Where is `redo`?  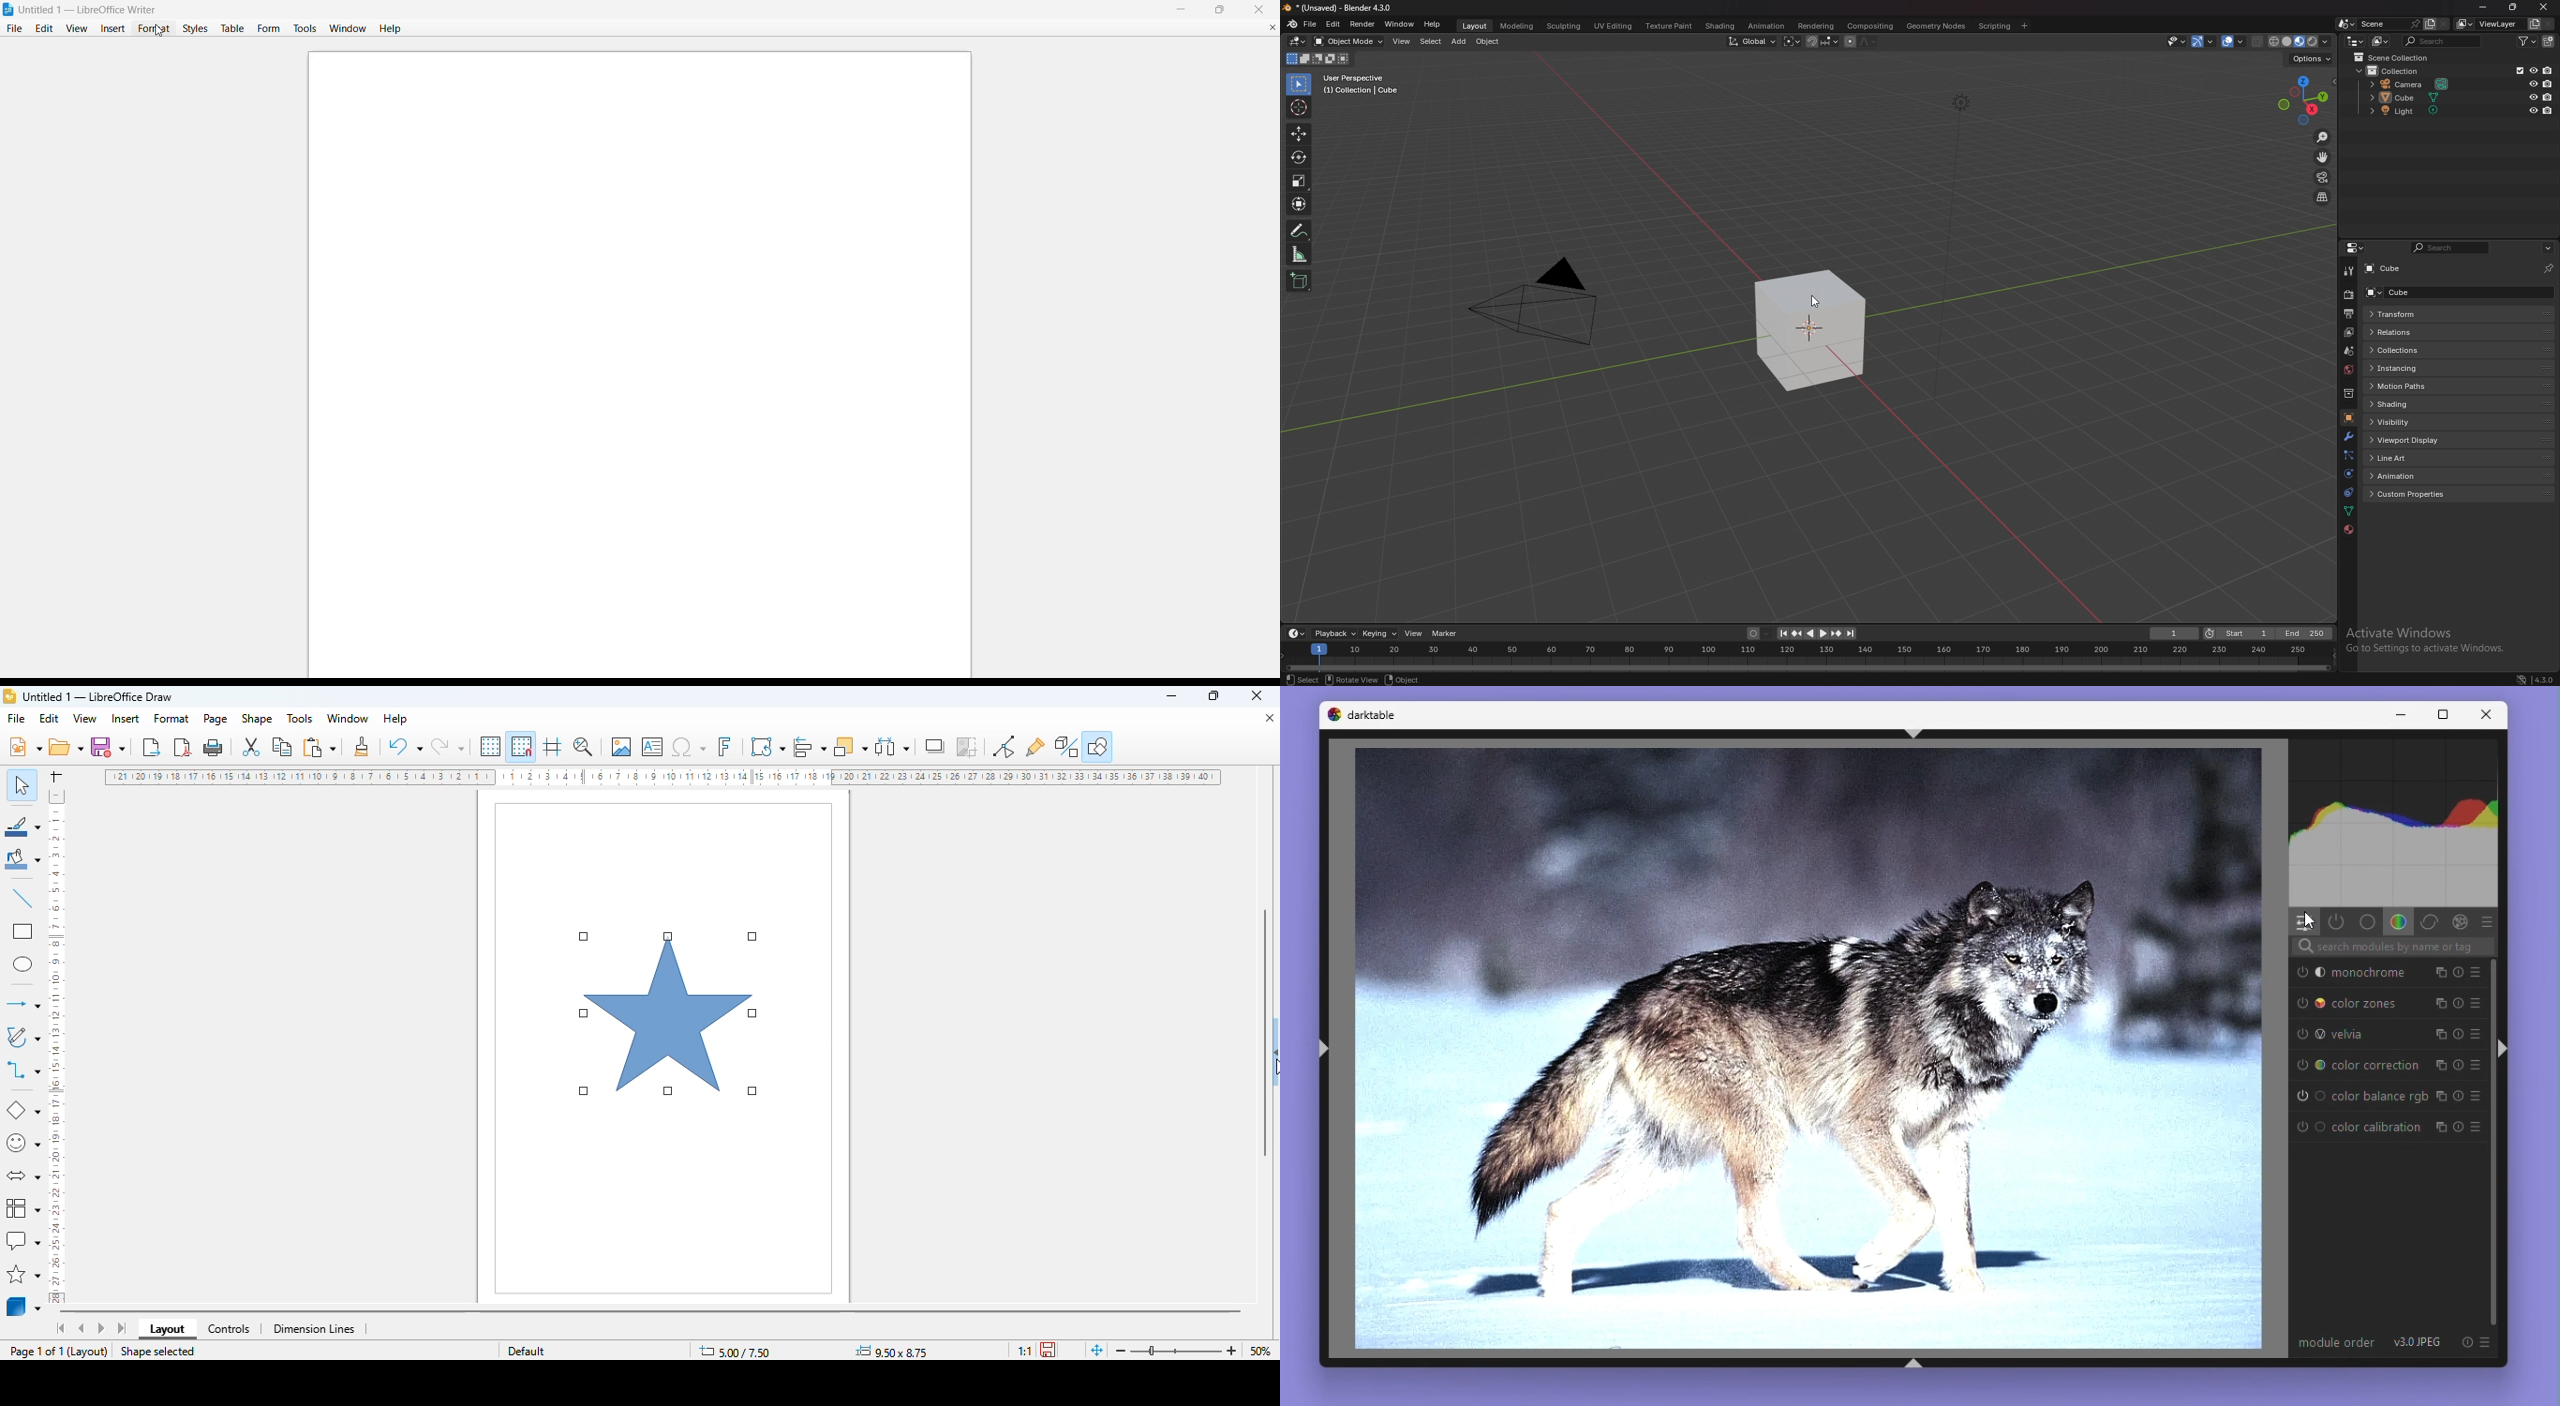
redo is located at coordinates (447, 746).